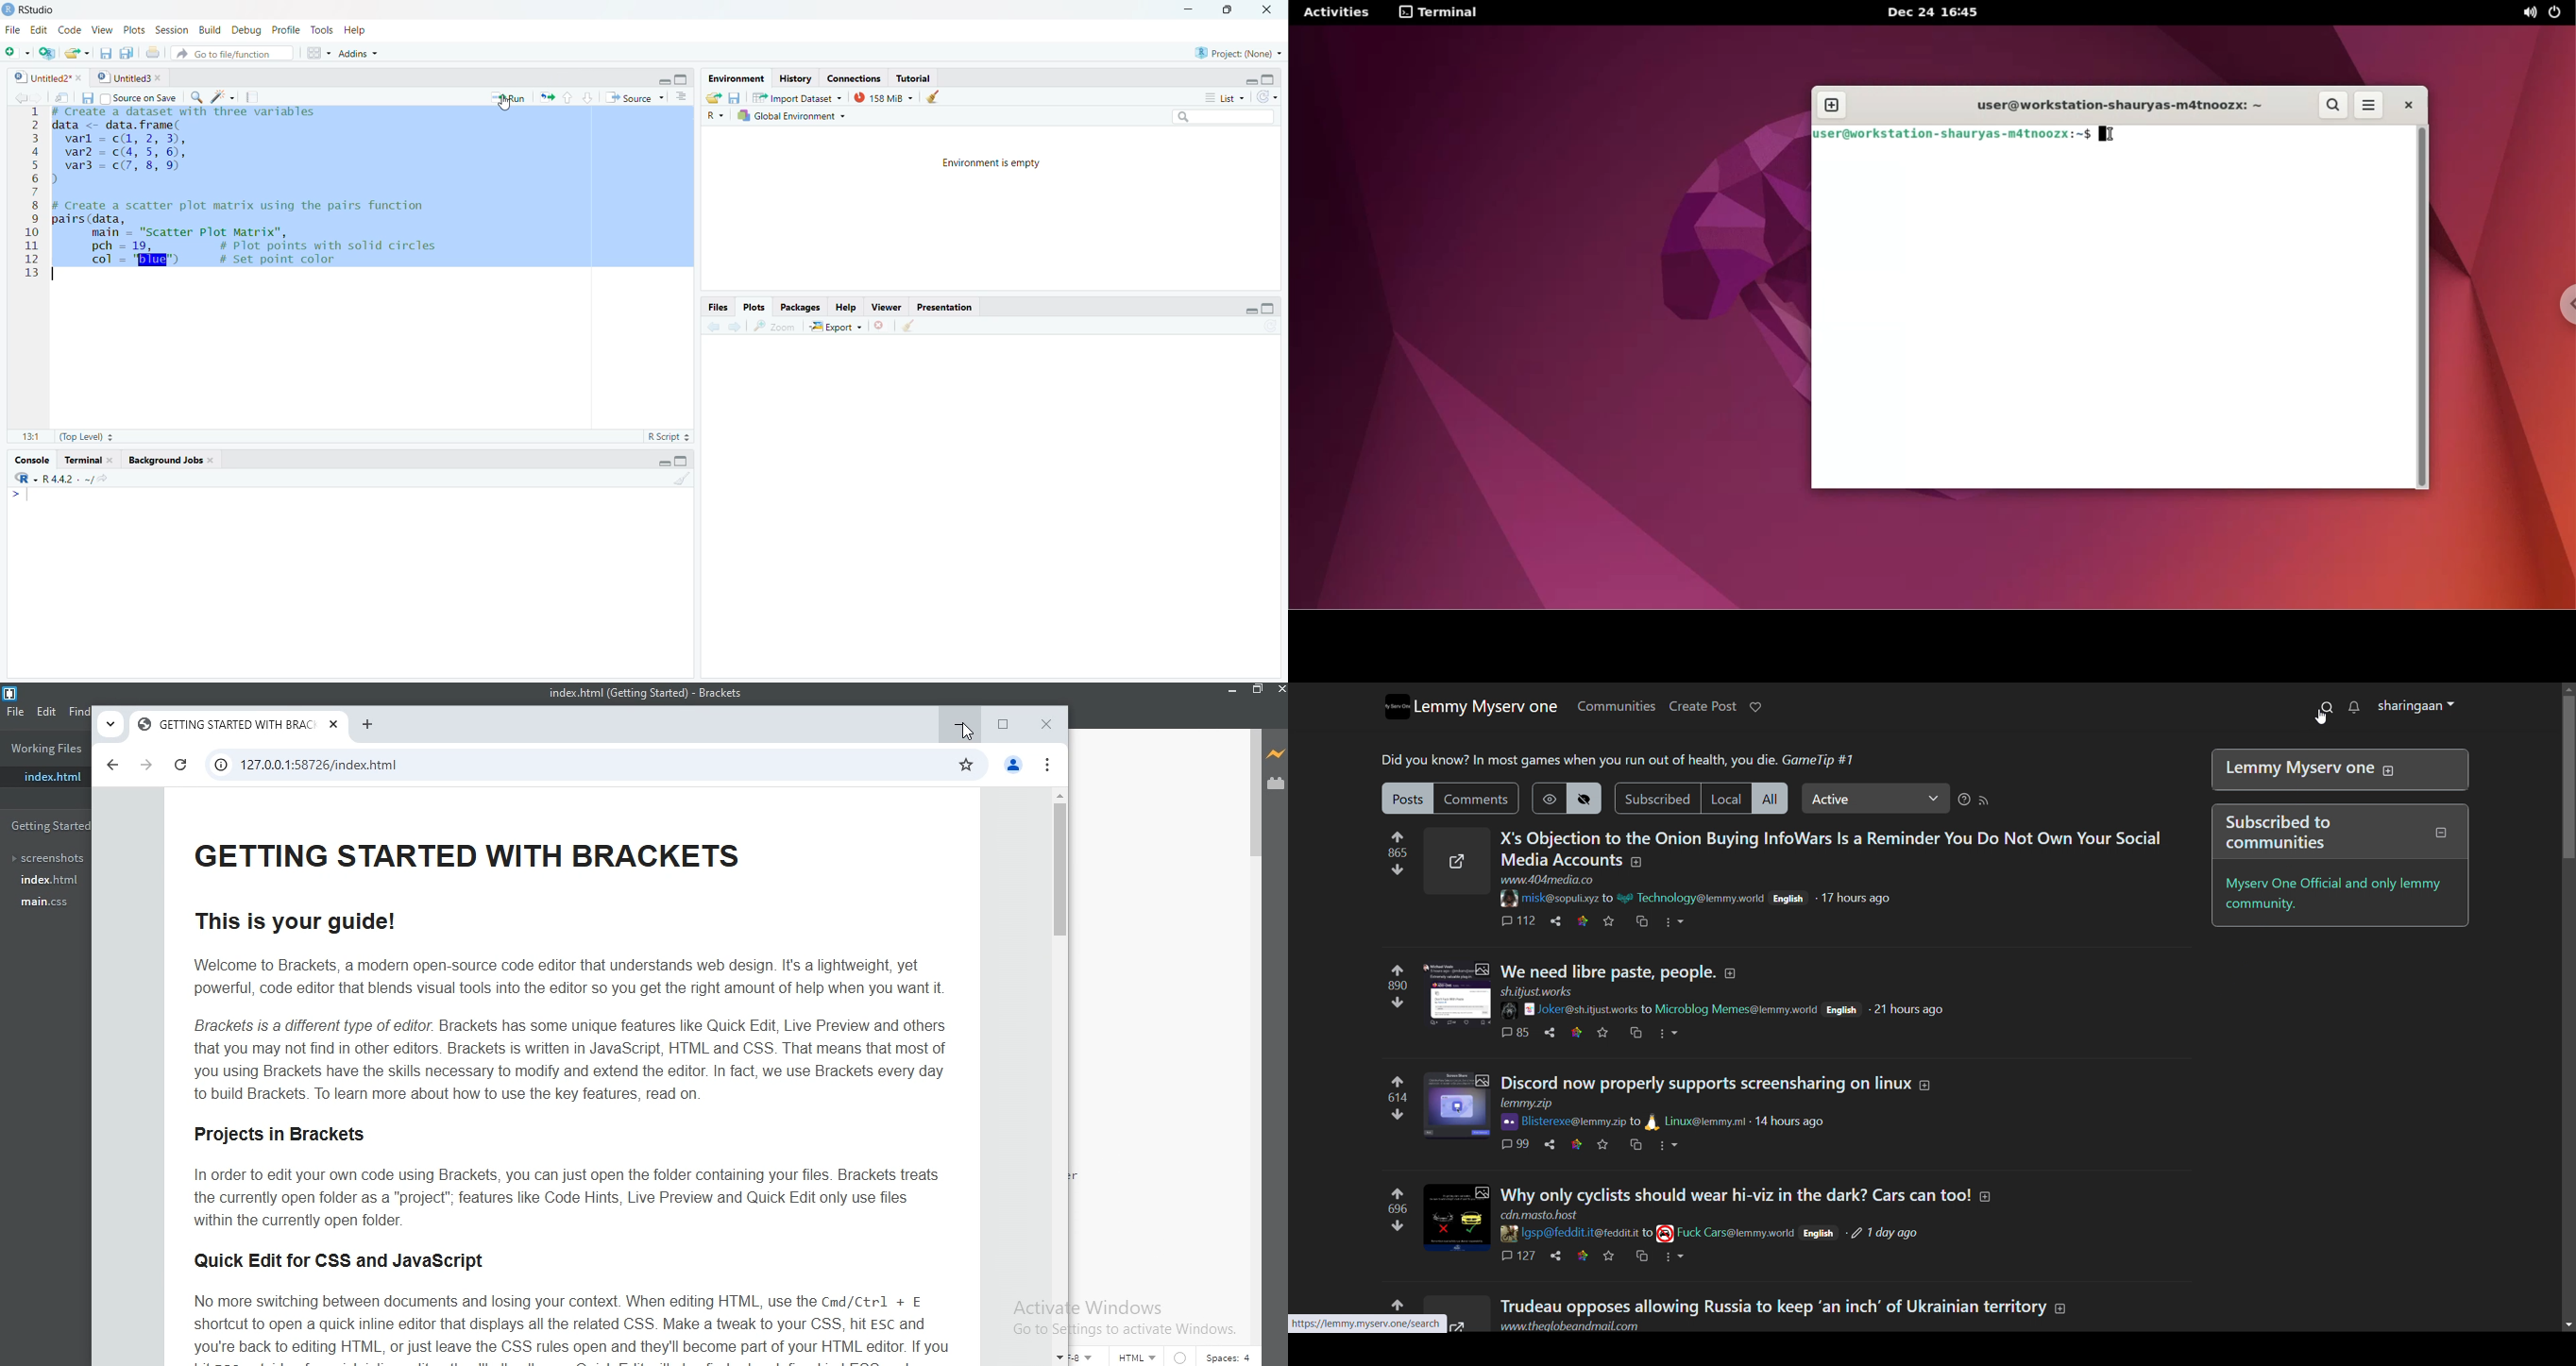 This screenshot has width=2576, height=1372. Describe the element at coordinates (193, 99) in the screenshot. I see `Find replace` at that location.